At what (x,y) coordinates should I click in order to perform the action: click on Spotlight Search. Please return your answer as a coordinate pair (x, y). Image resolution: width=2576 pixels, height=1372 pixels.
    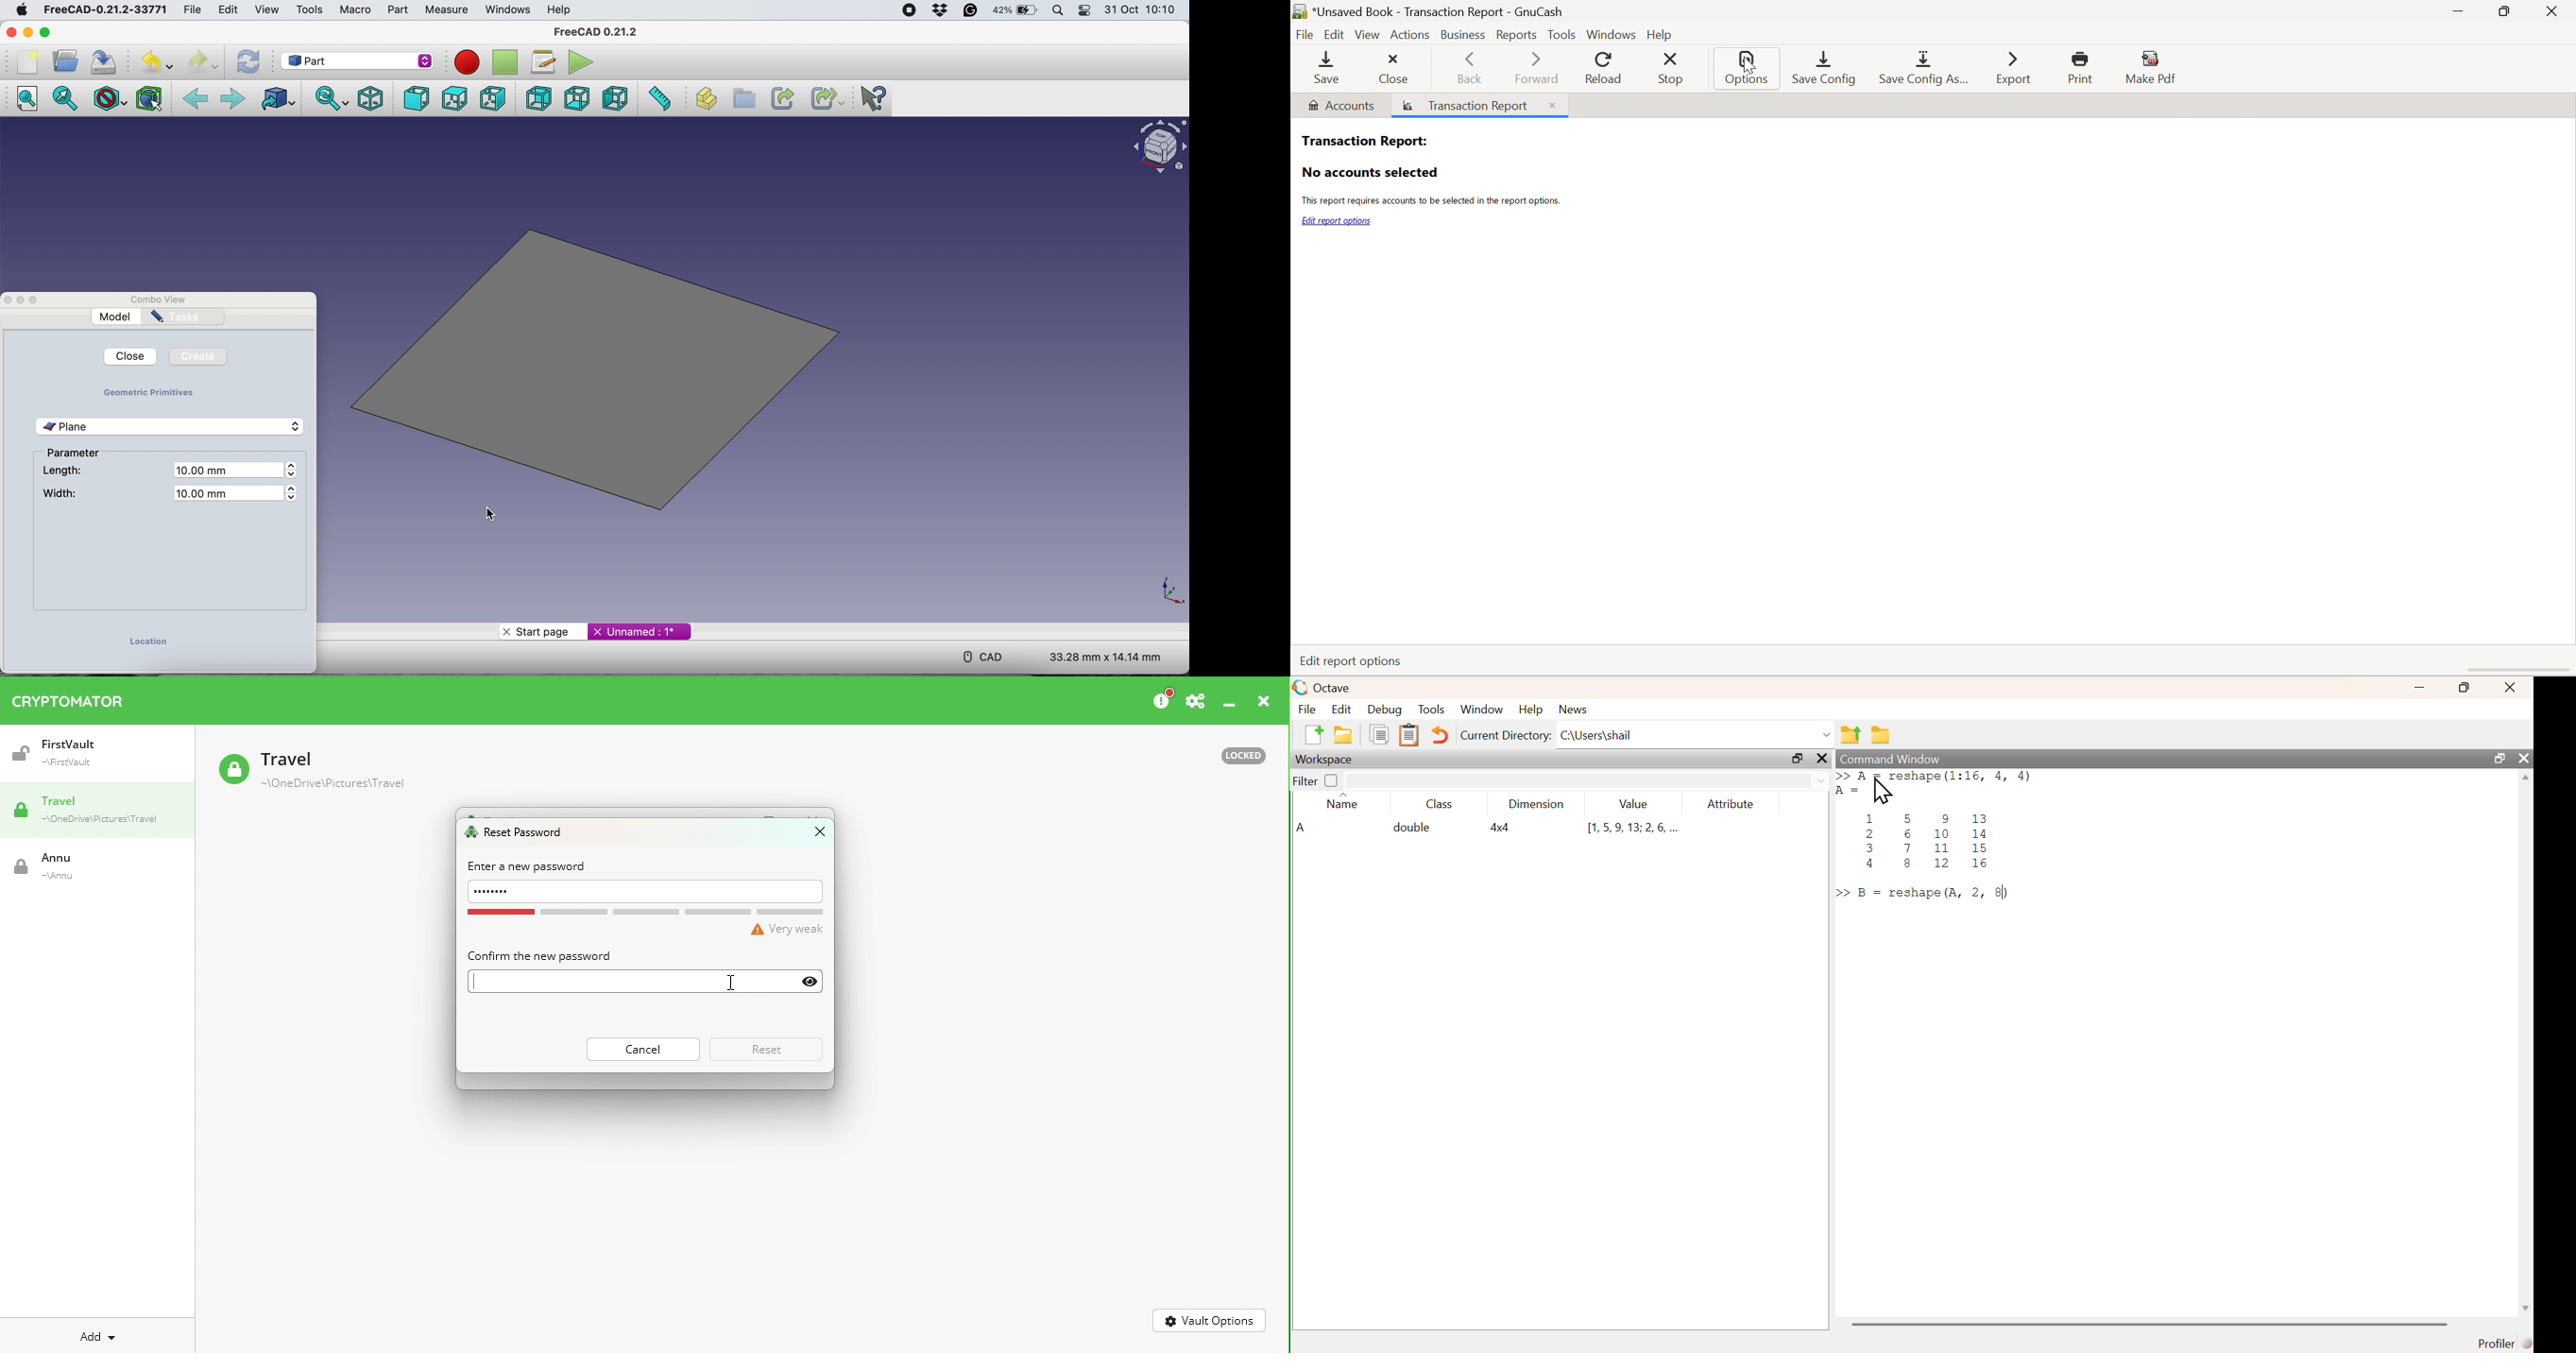
    Looking at the image, I should click on (1058, 10).